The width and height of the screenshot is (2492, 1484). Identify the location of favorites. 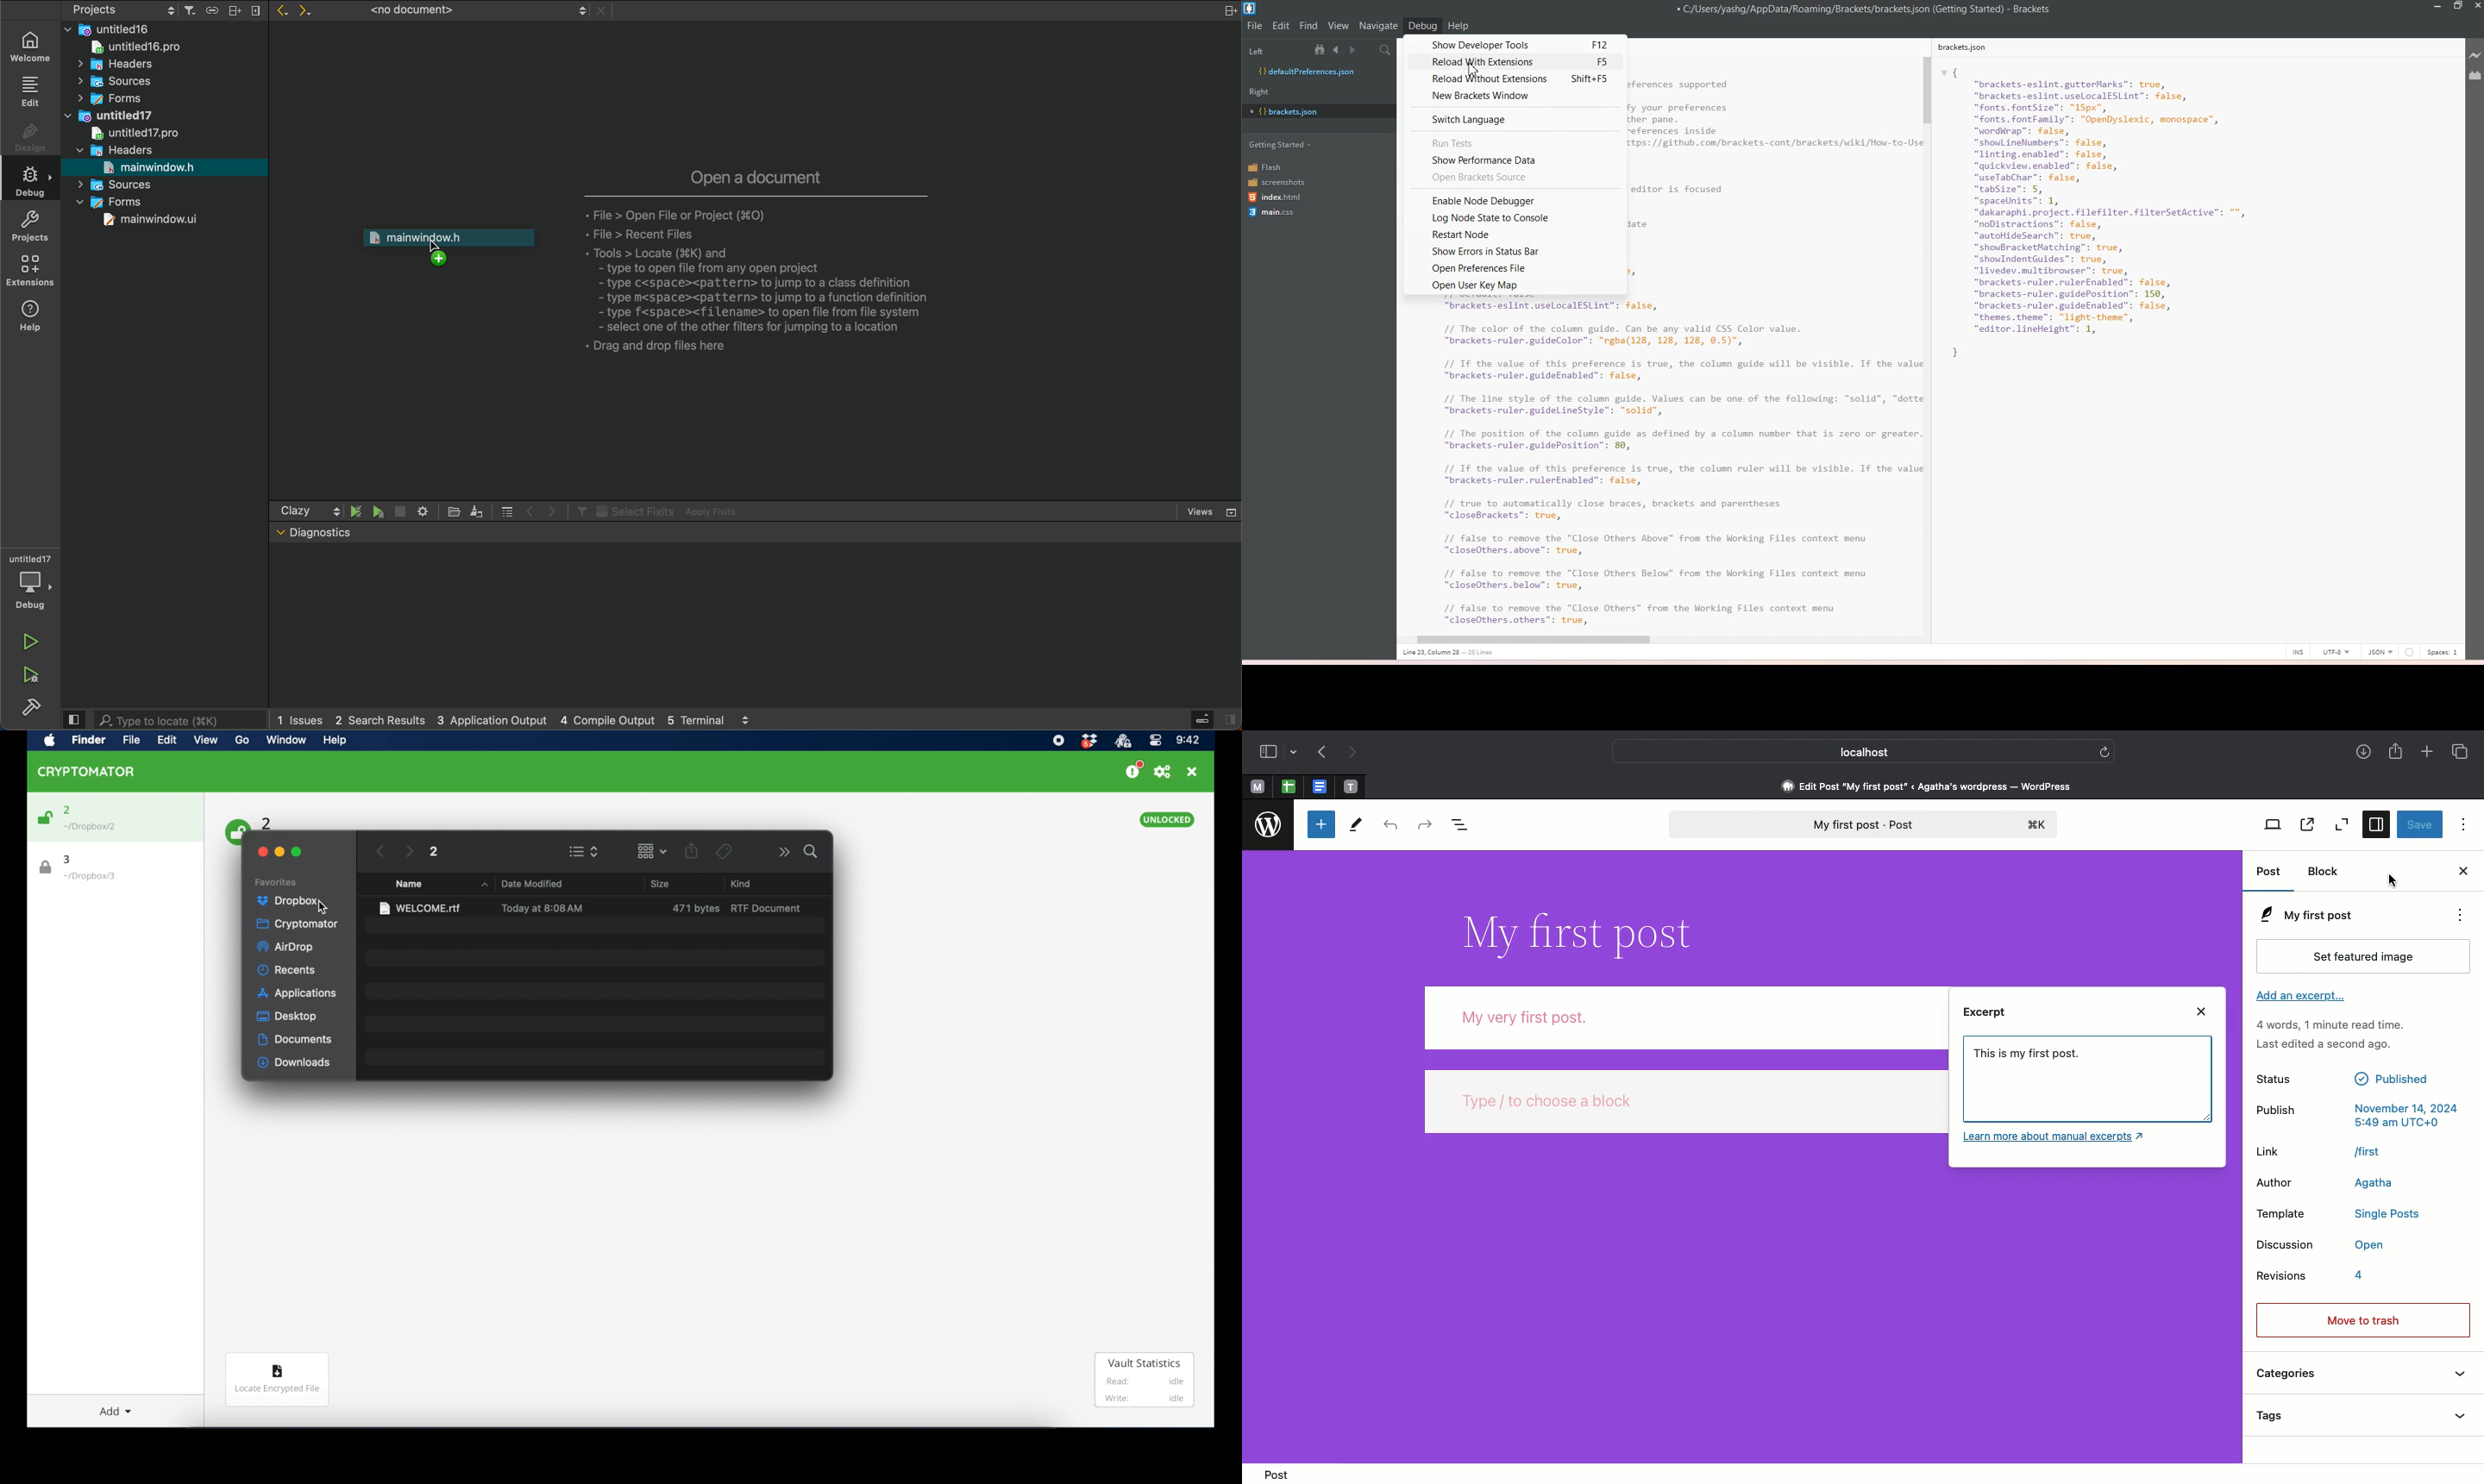
(276, 882).